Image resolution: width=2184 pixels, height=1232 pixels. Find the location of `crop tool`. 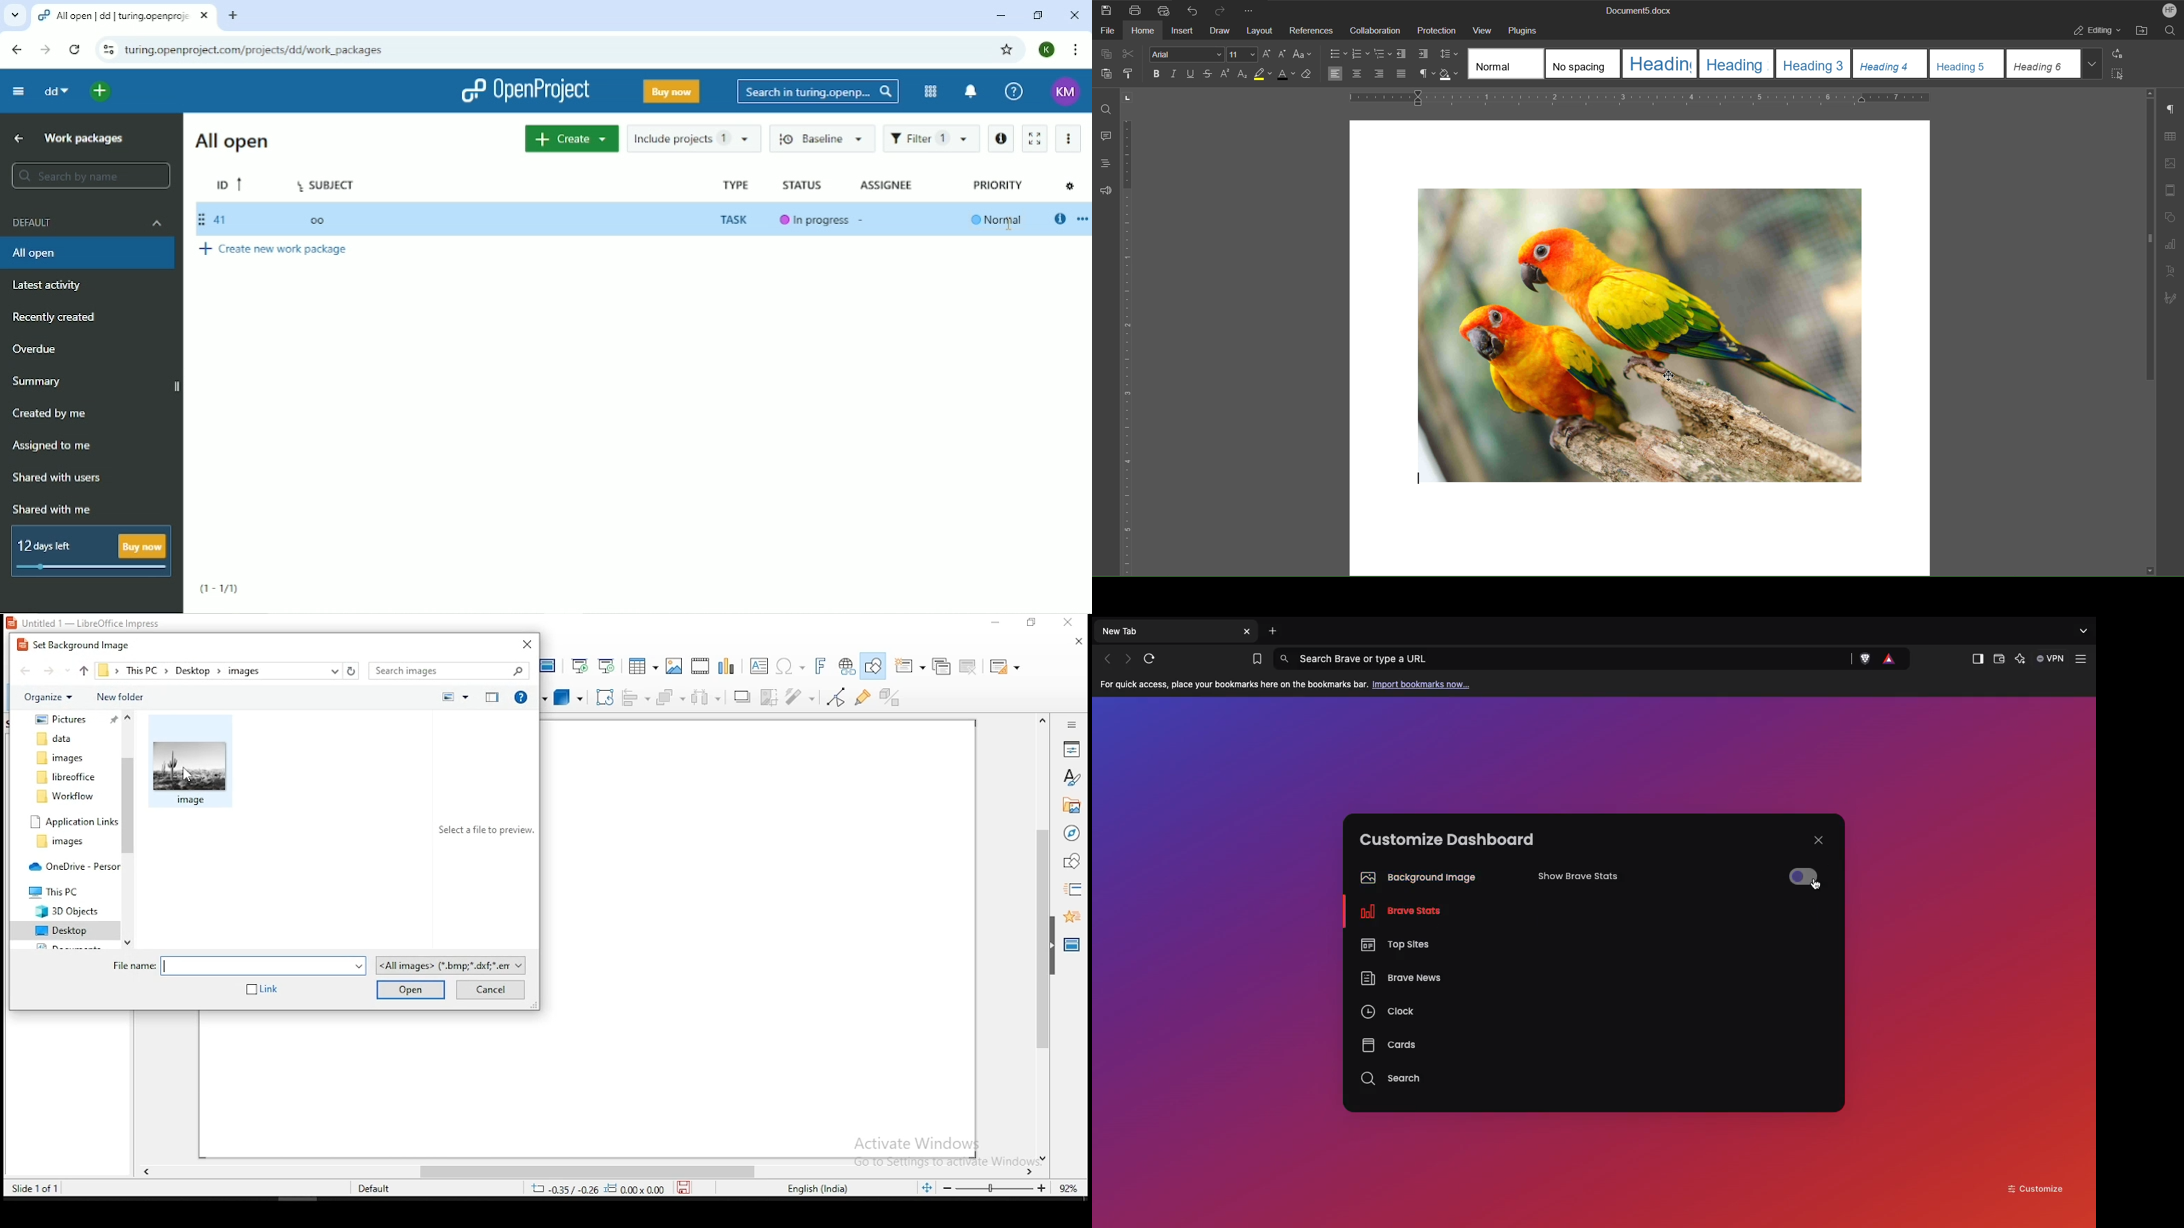

crop tool is located at coordinates (605, 698).